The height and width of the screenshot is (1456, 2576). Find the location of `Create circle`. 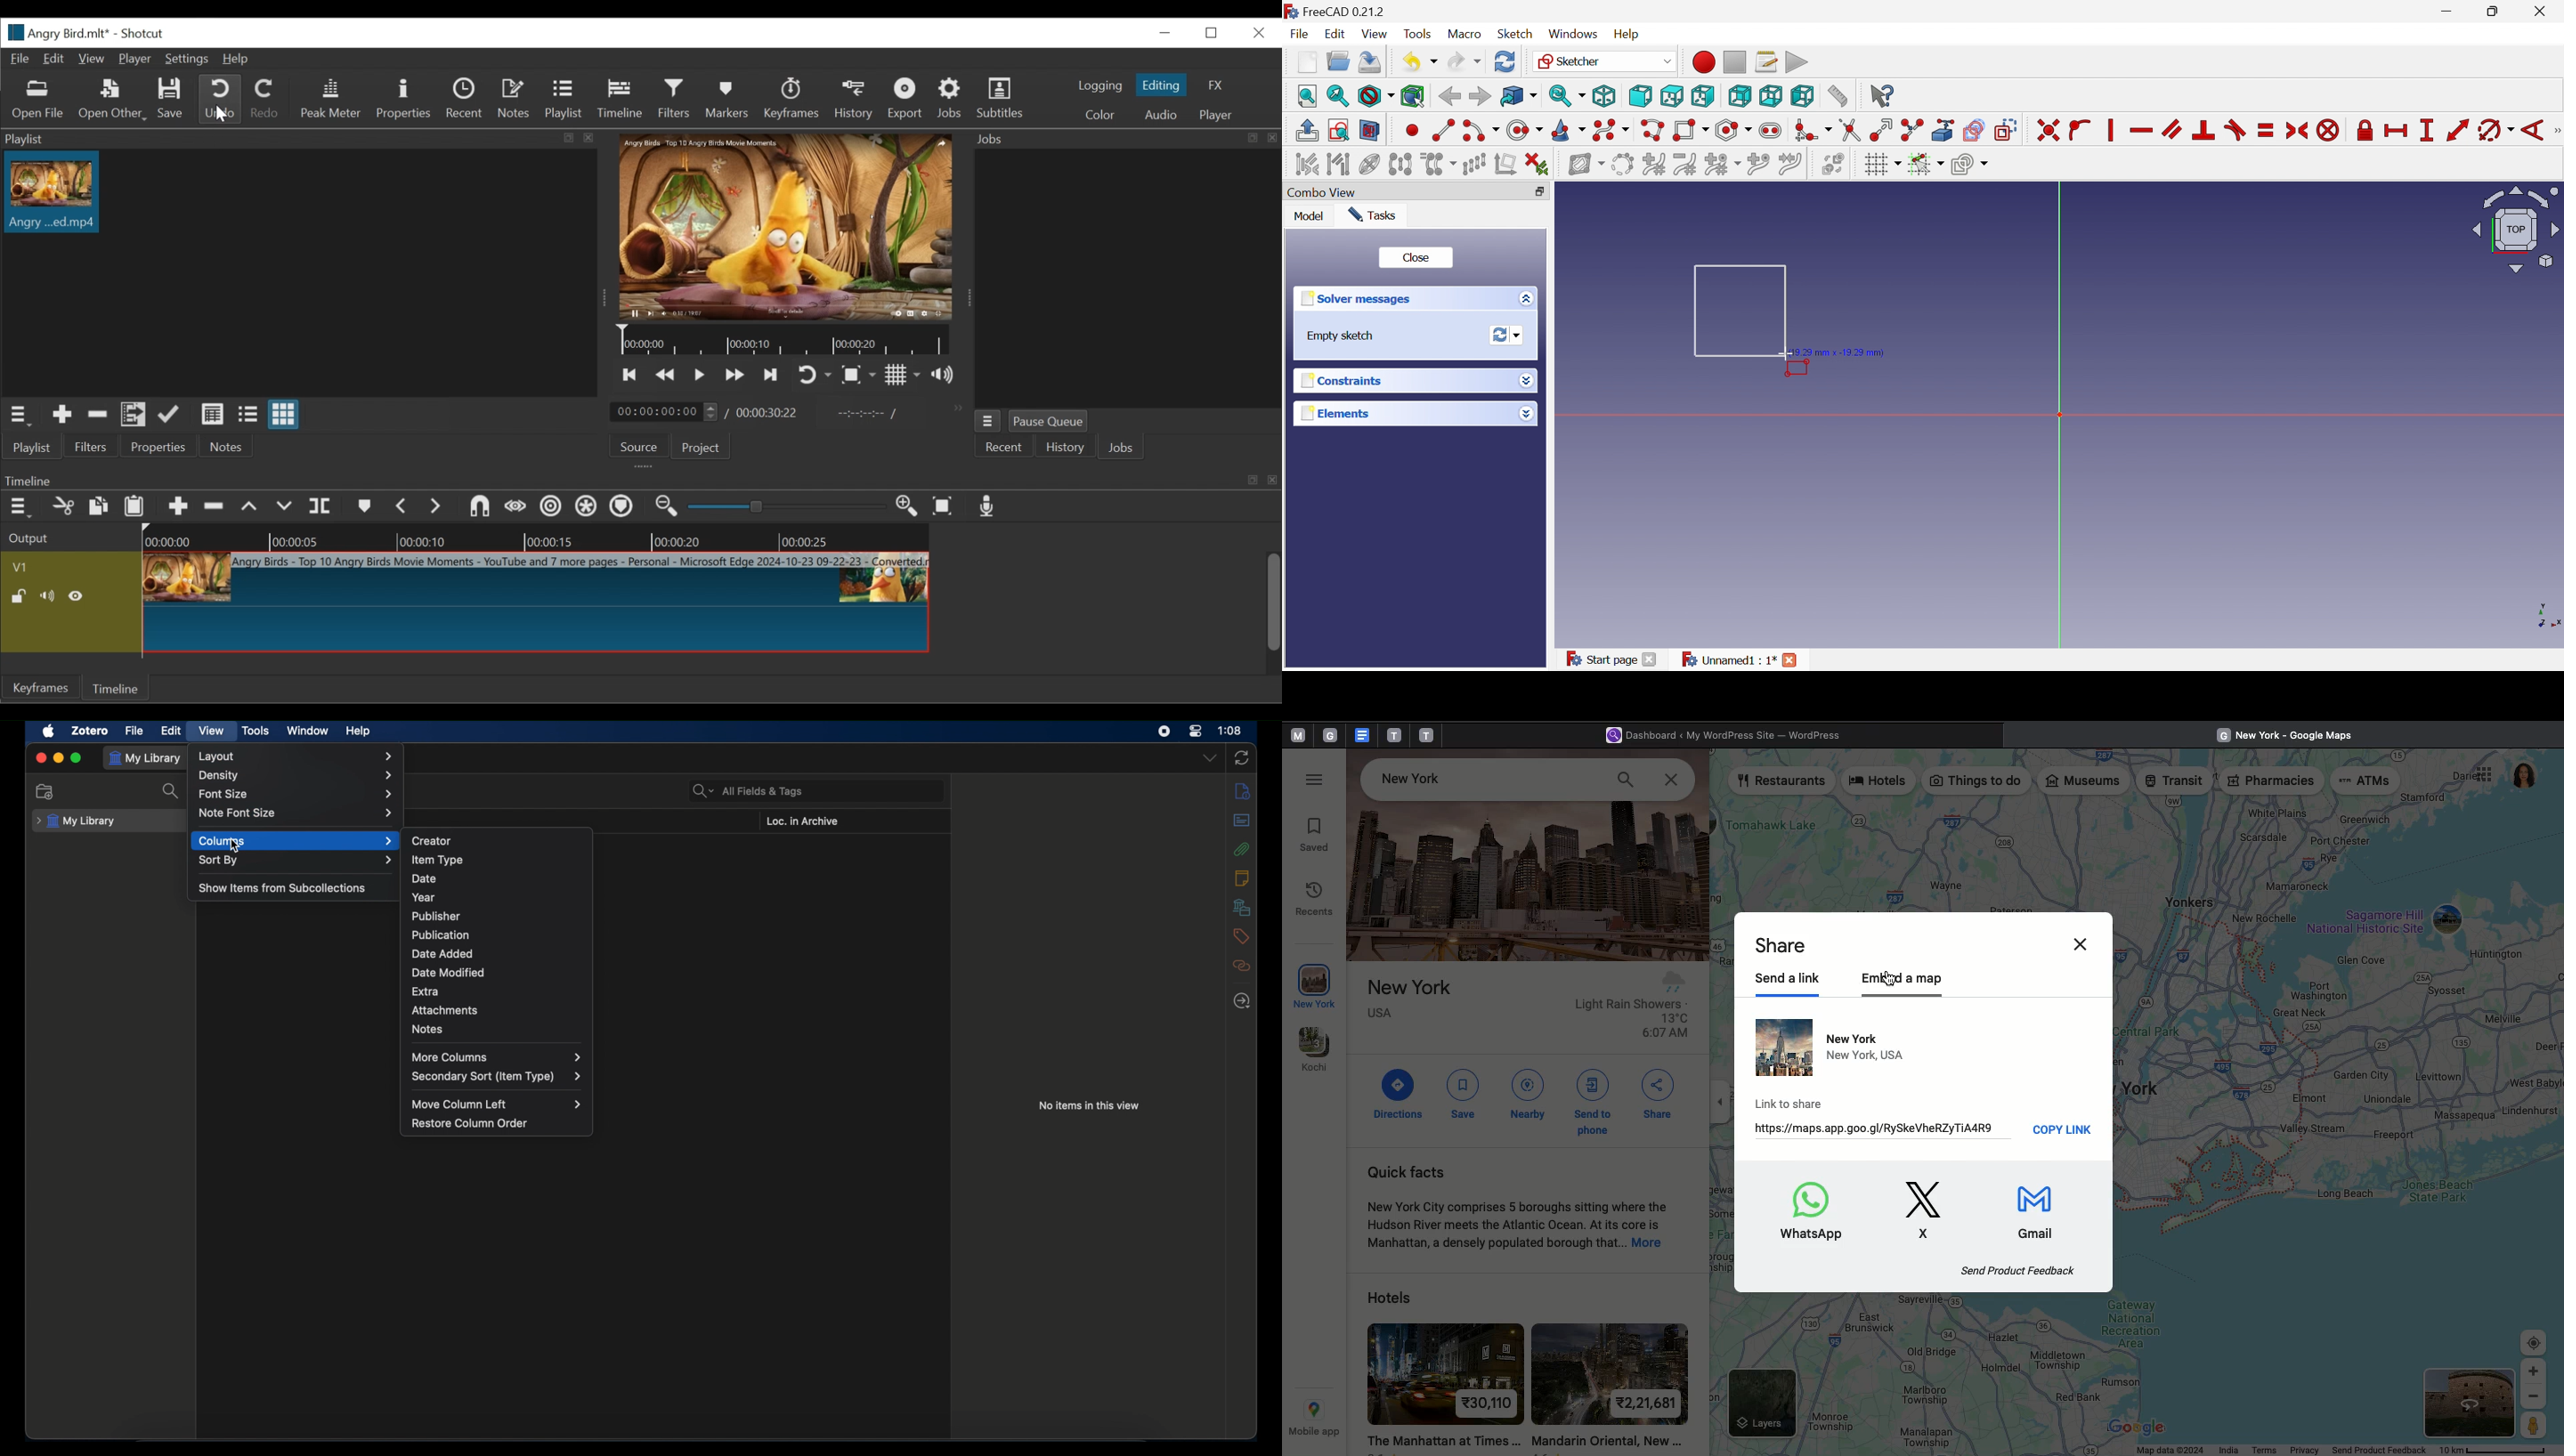

Create circle is located at coordinates (1524, 131).